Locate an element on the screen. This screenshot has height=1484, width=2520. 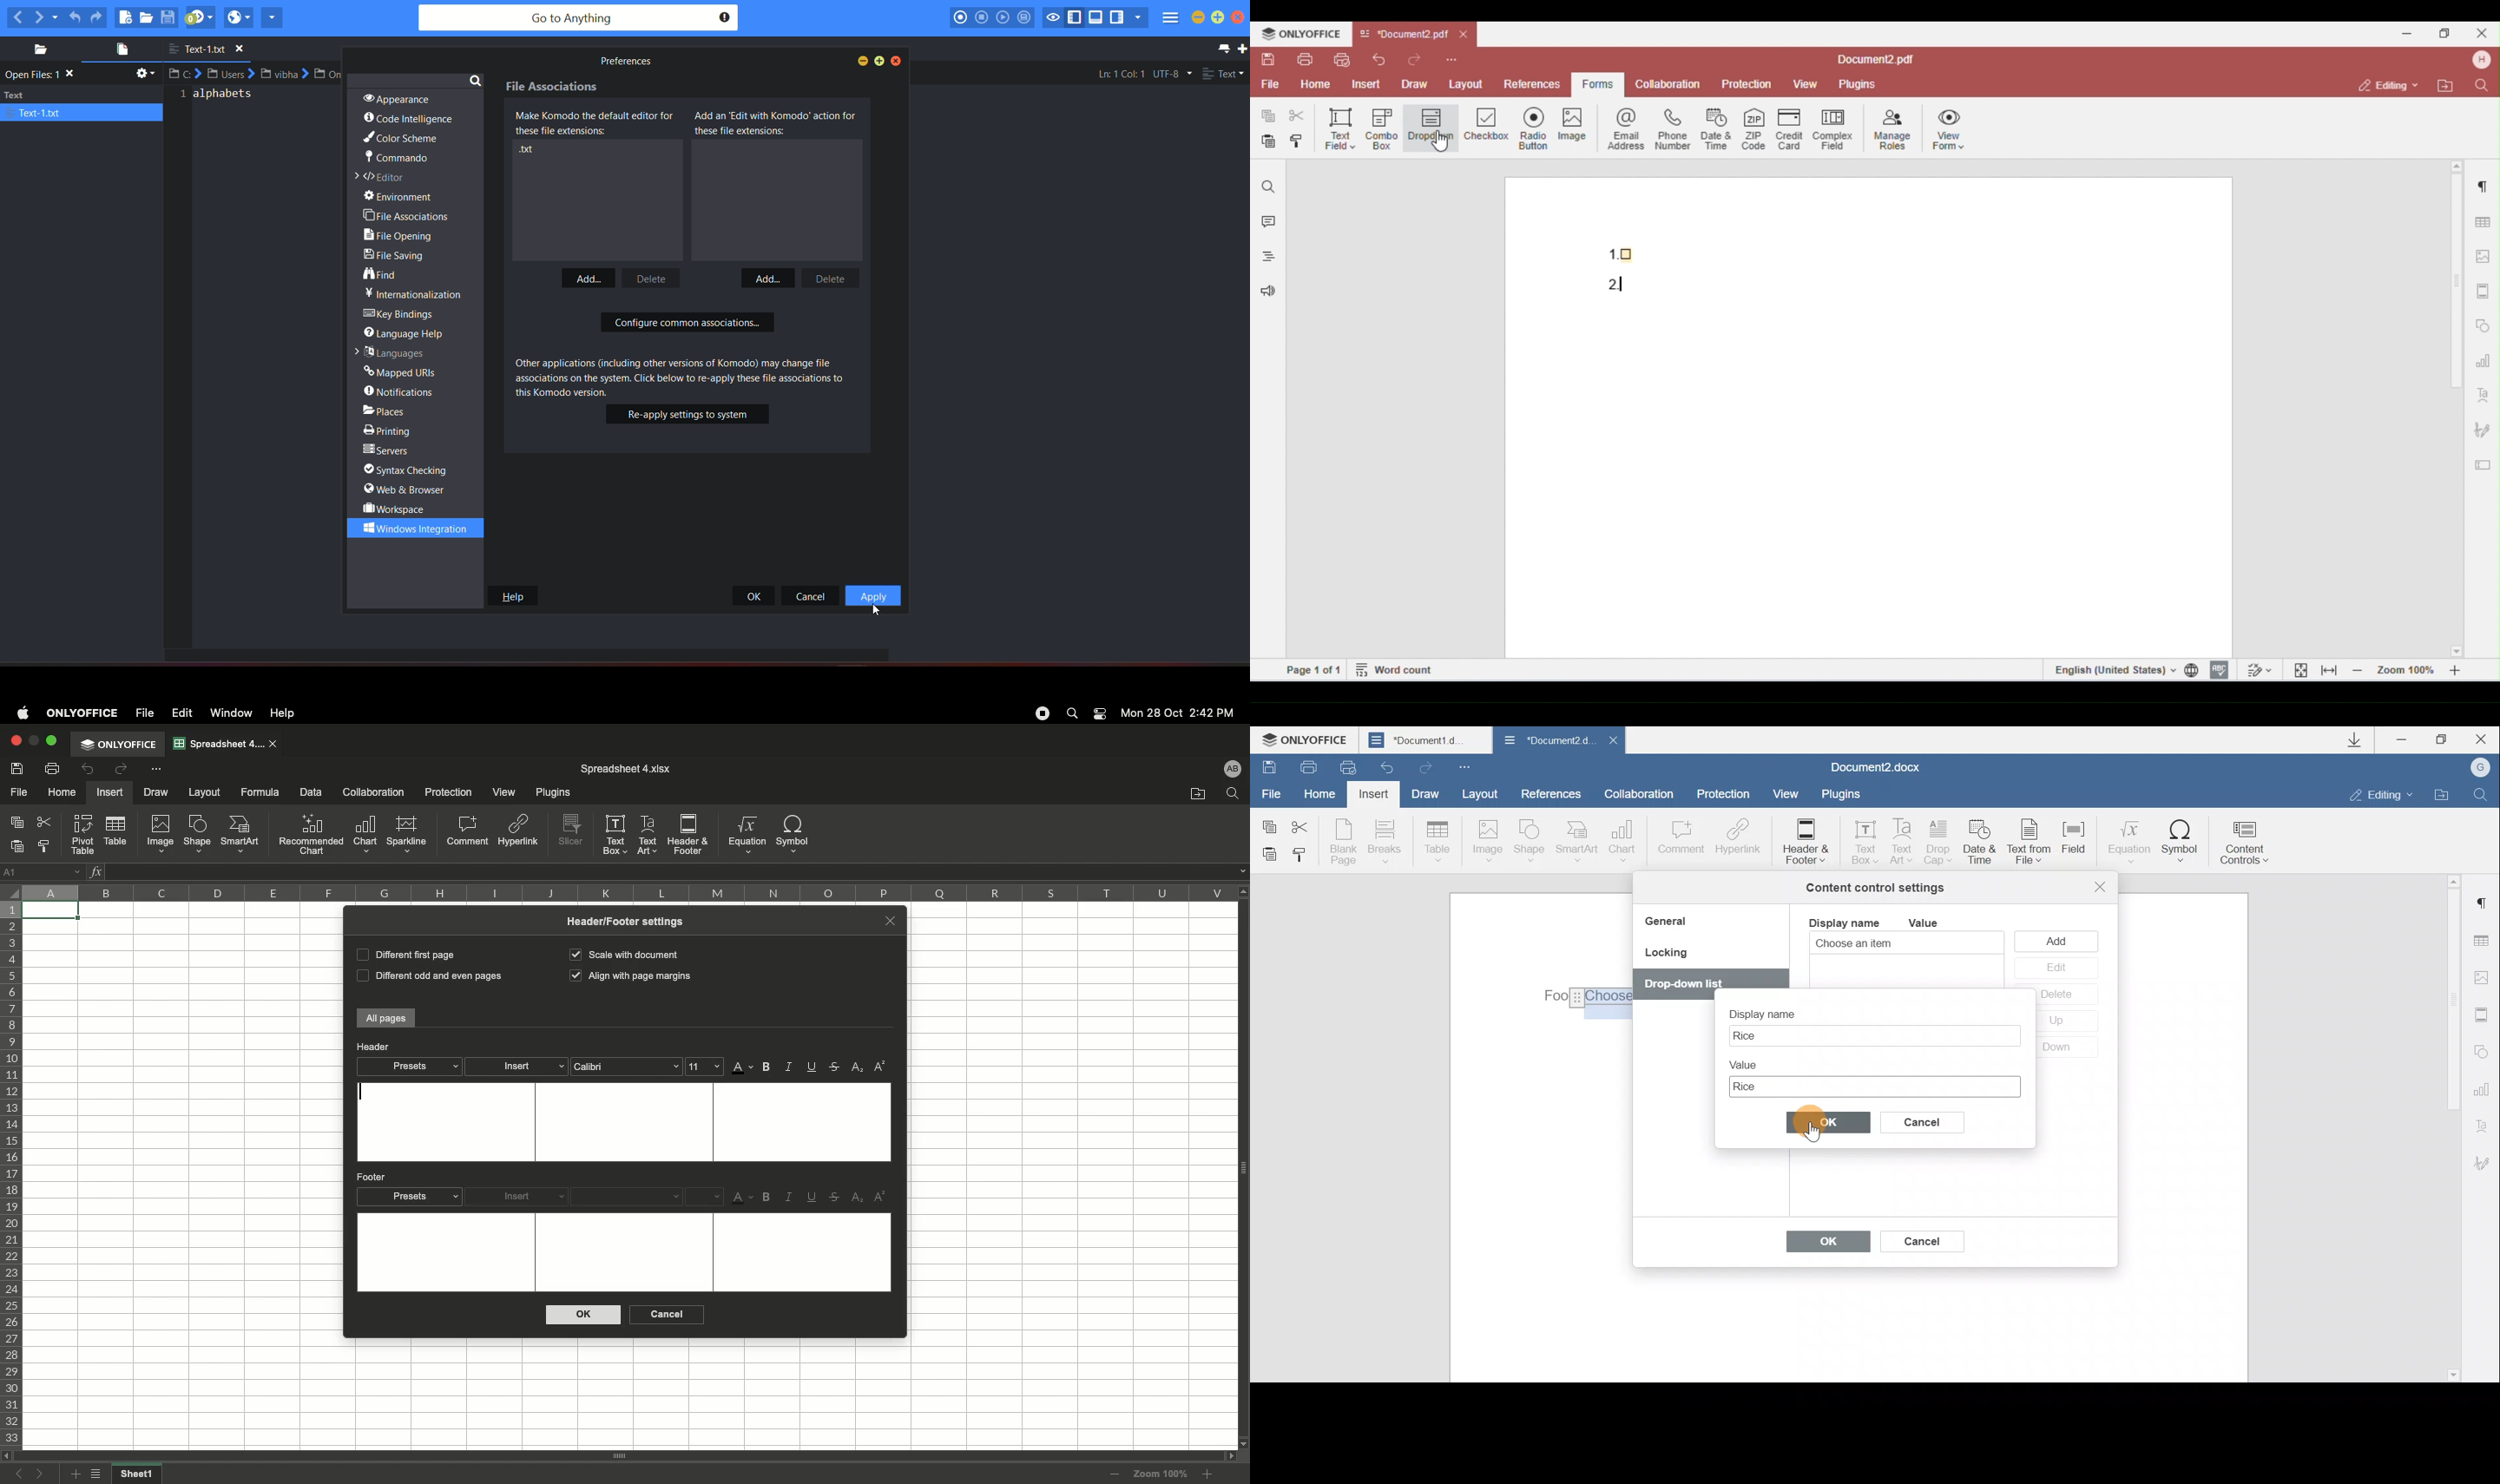
Cut is located at coordinates (46, 822).